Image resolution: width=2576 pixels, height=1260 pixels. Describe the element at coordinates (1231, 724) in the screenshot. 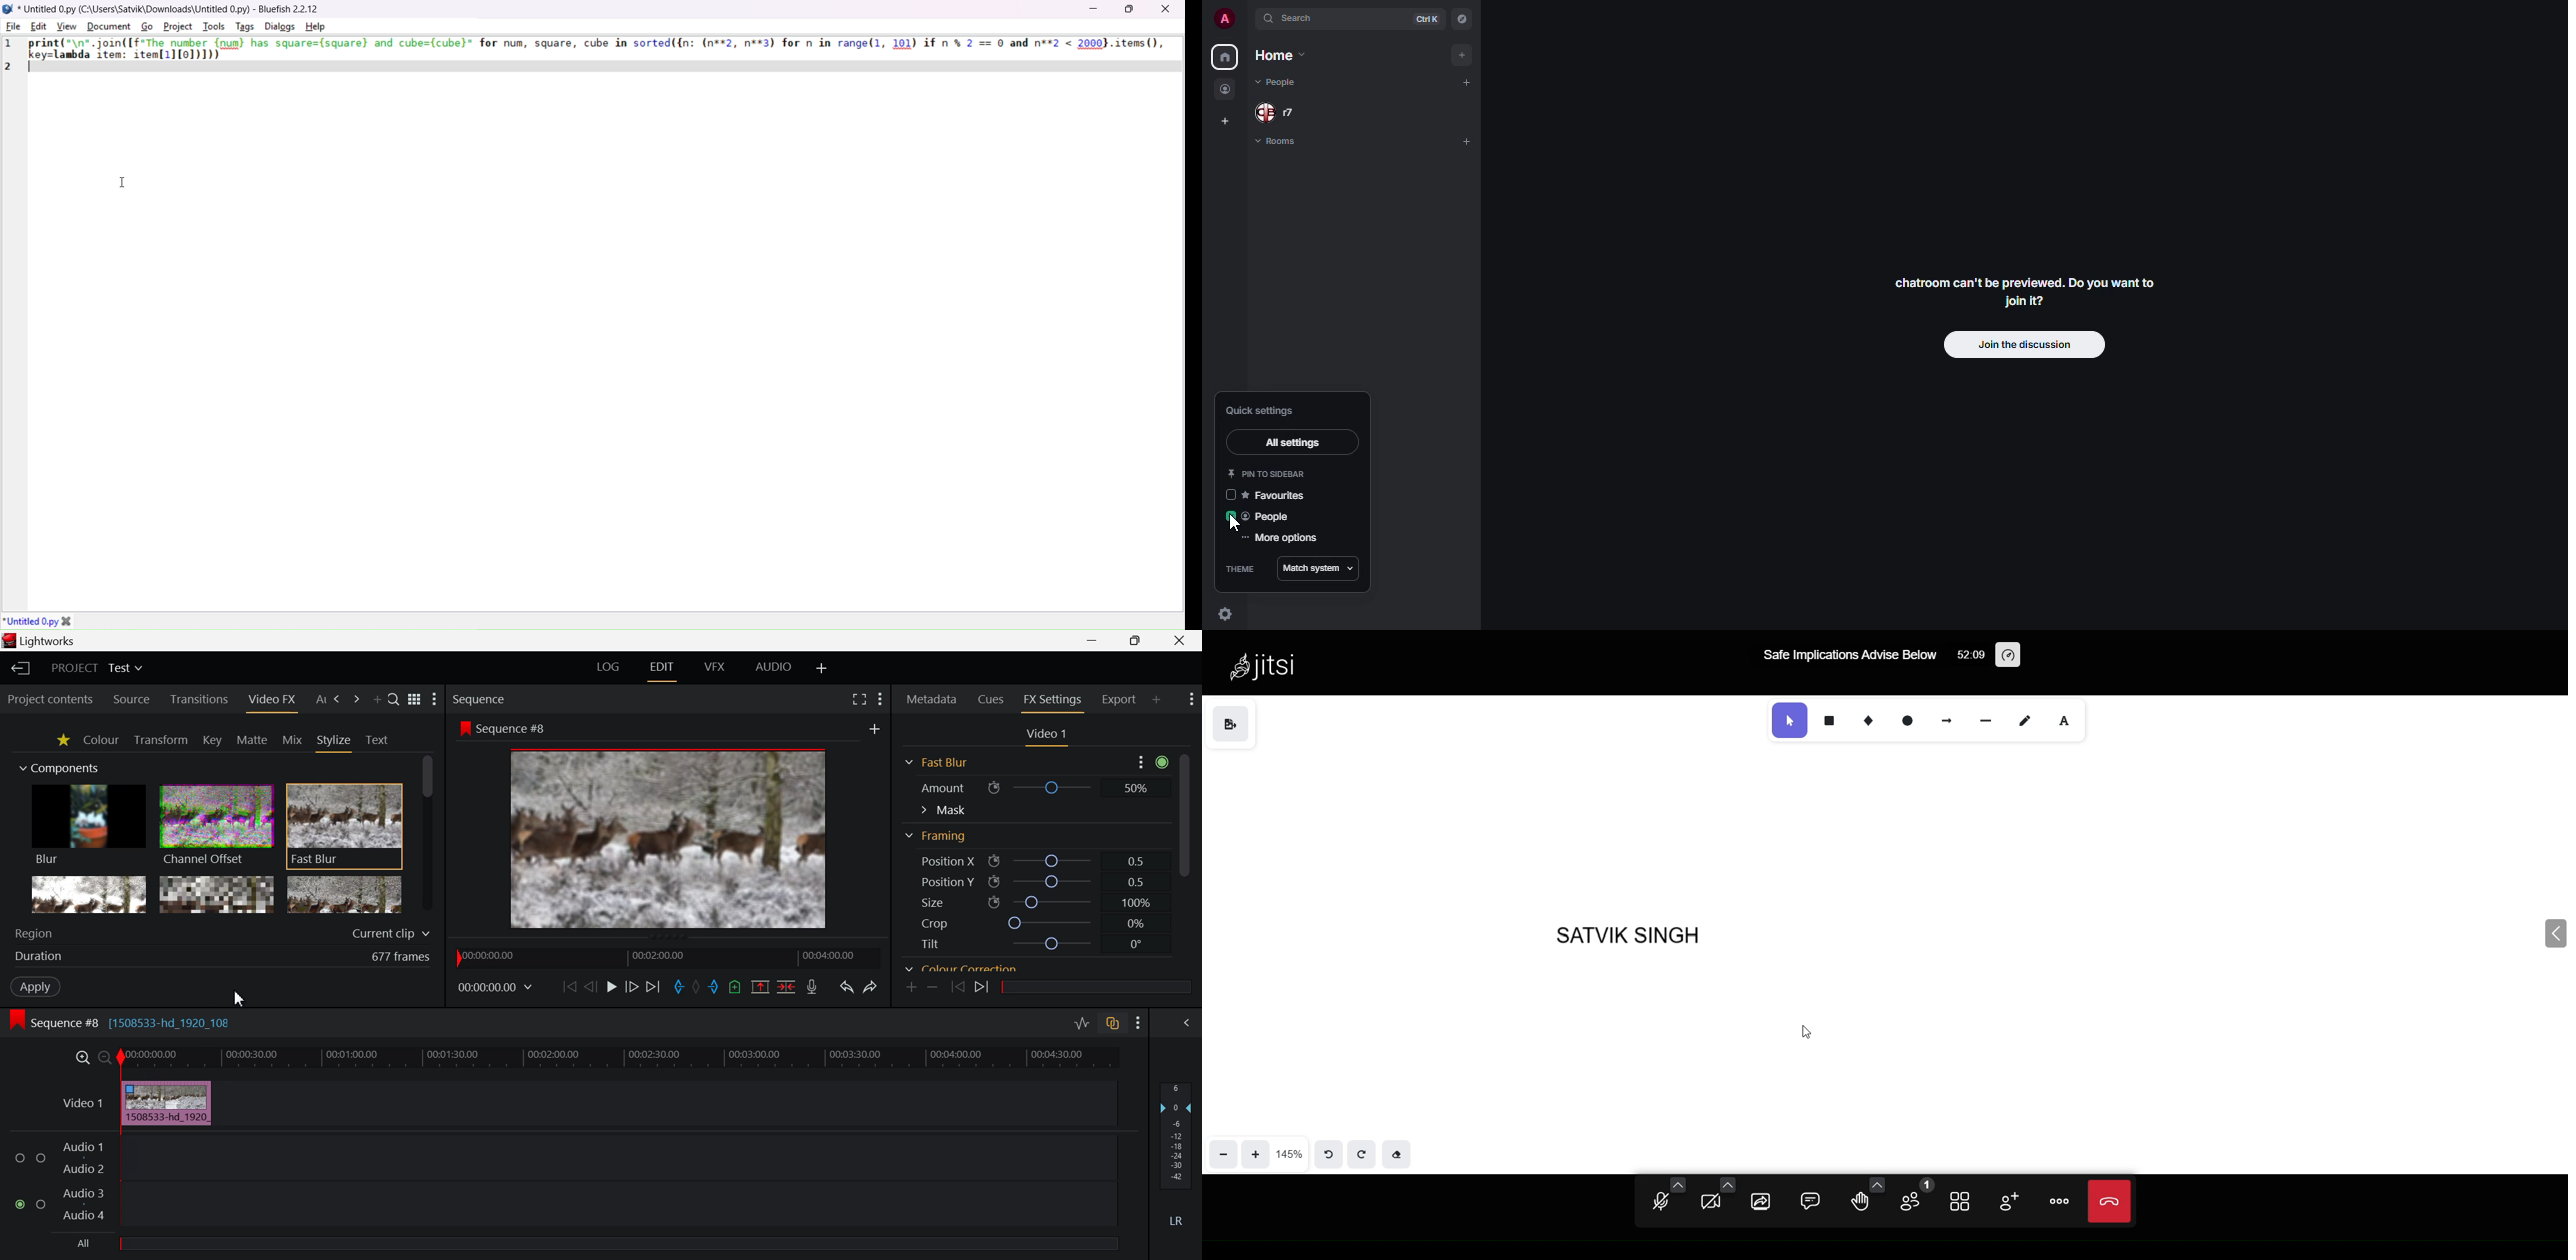

I see `save as image` at that location.